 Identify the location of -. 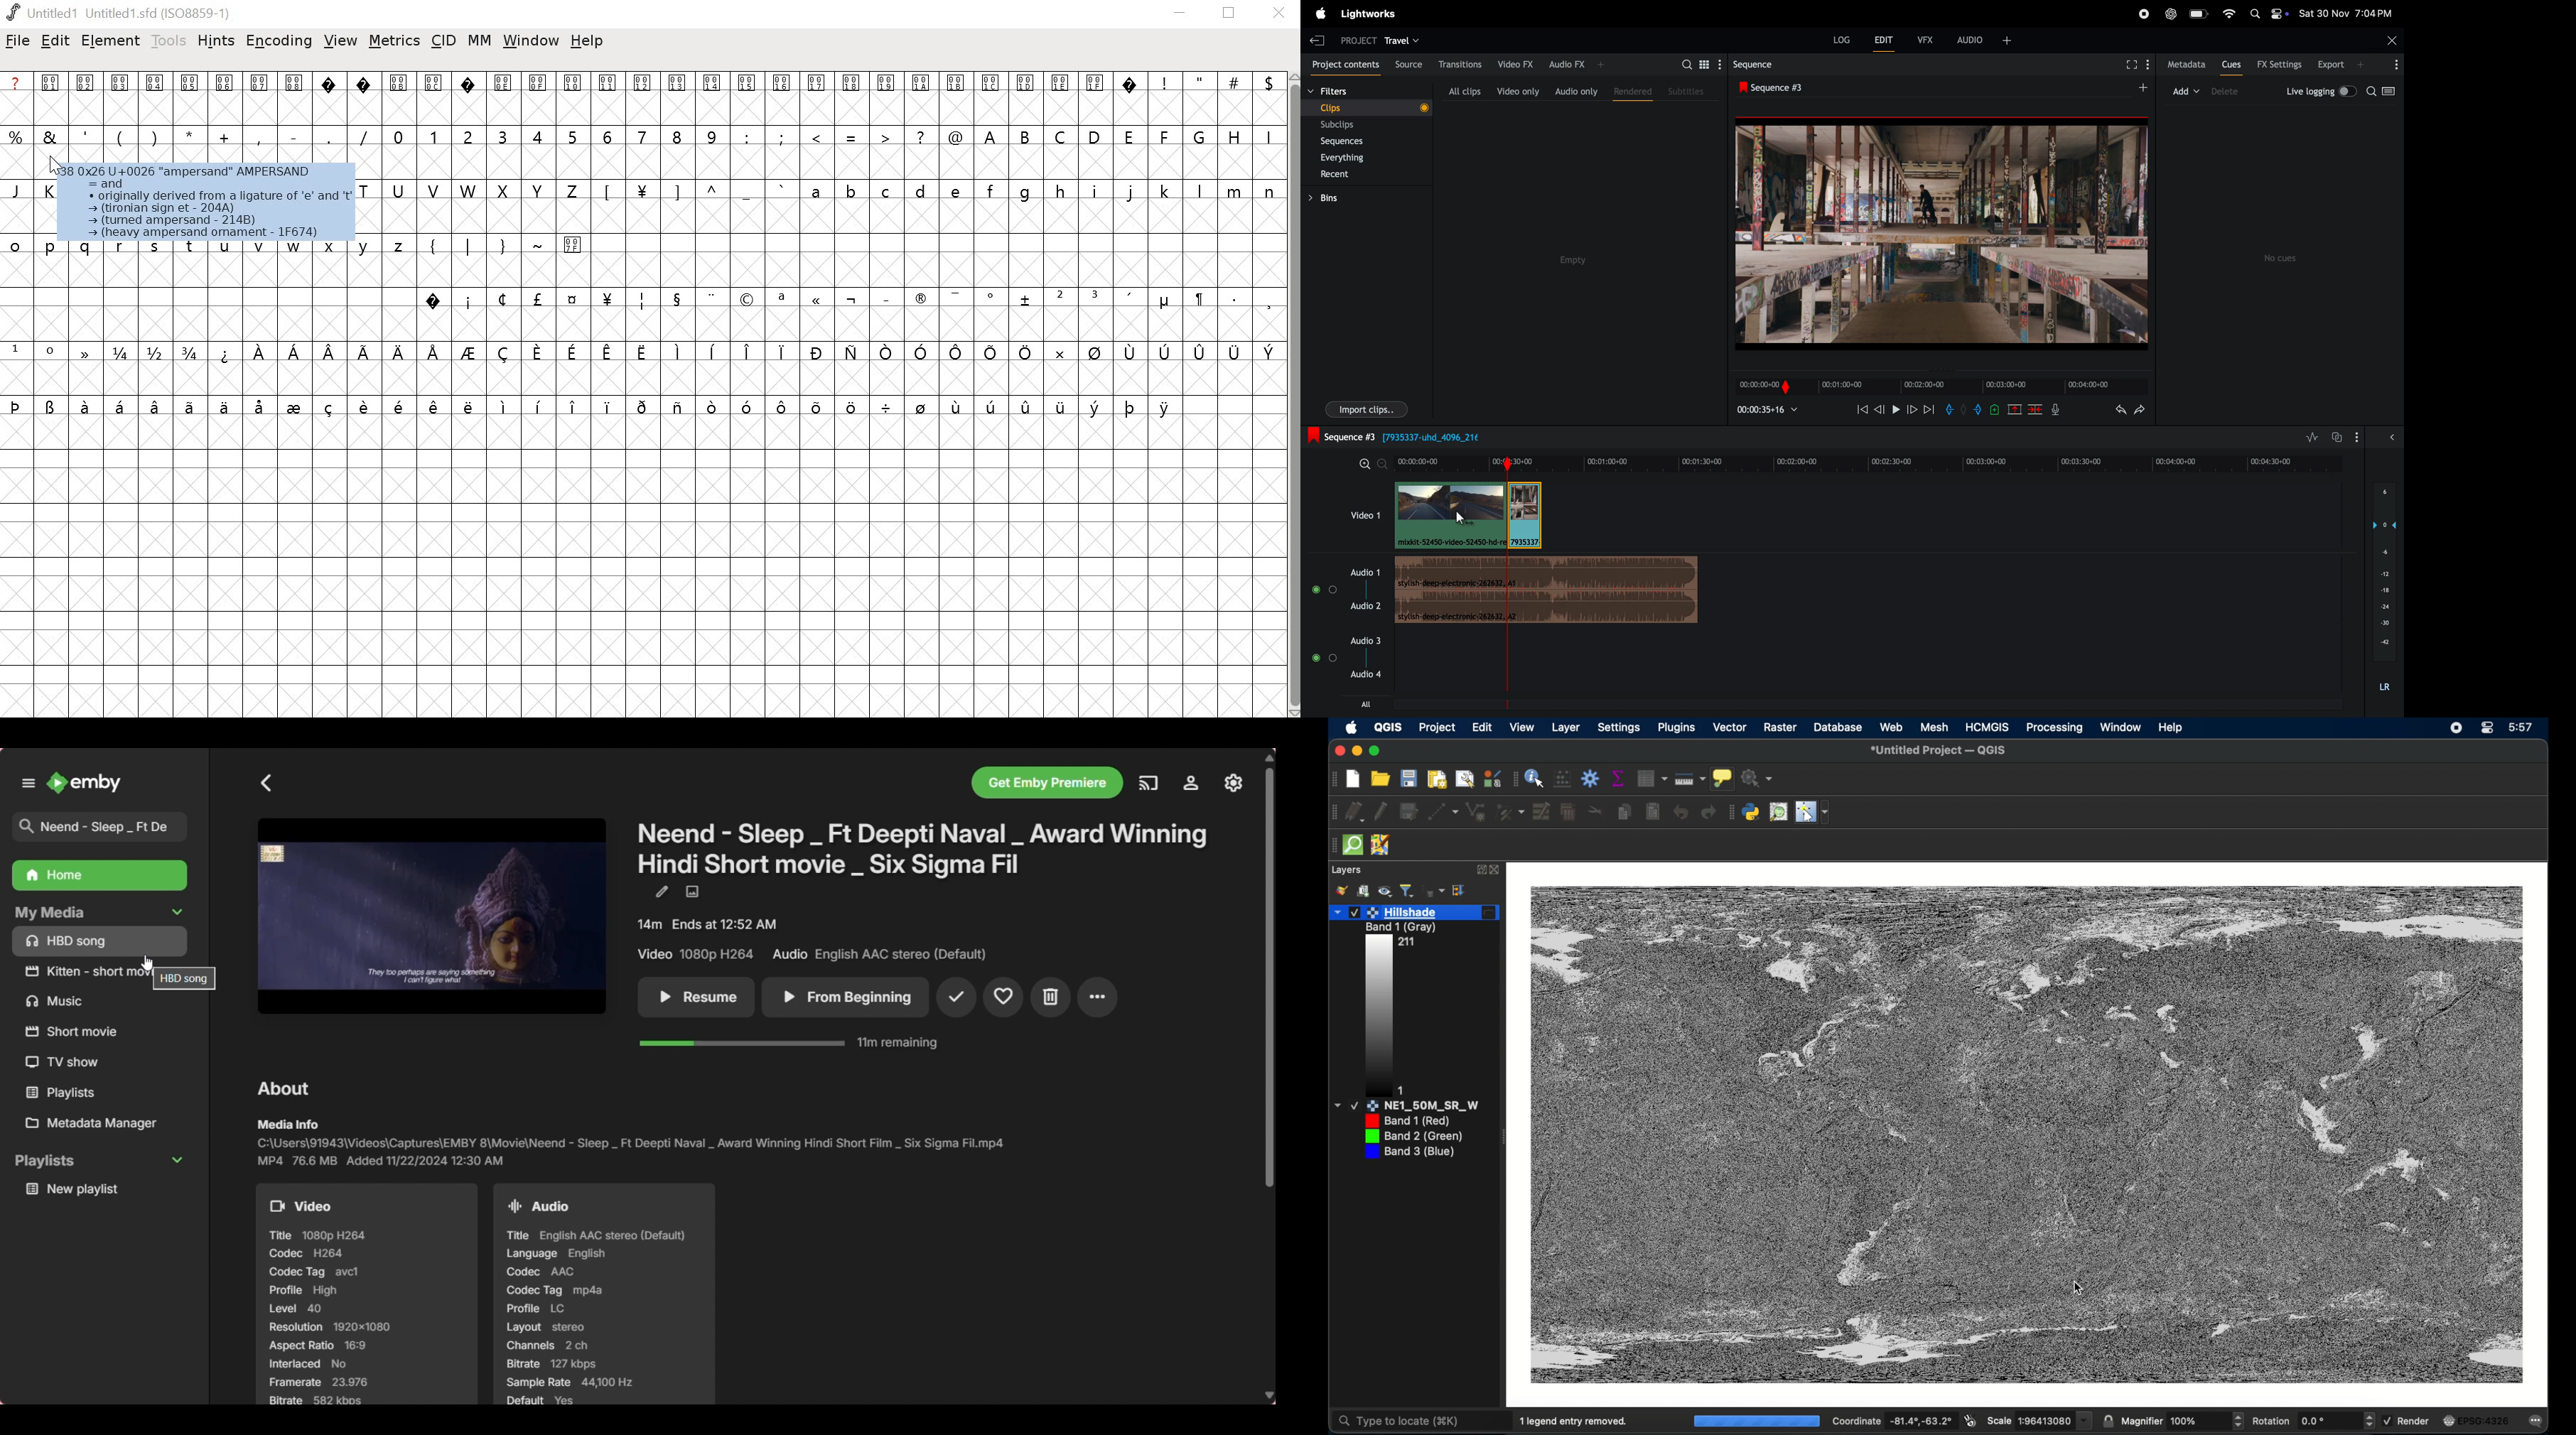
(293, 134).